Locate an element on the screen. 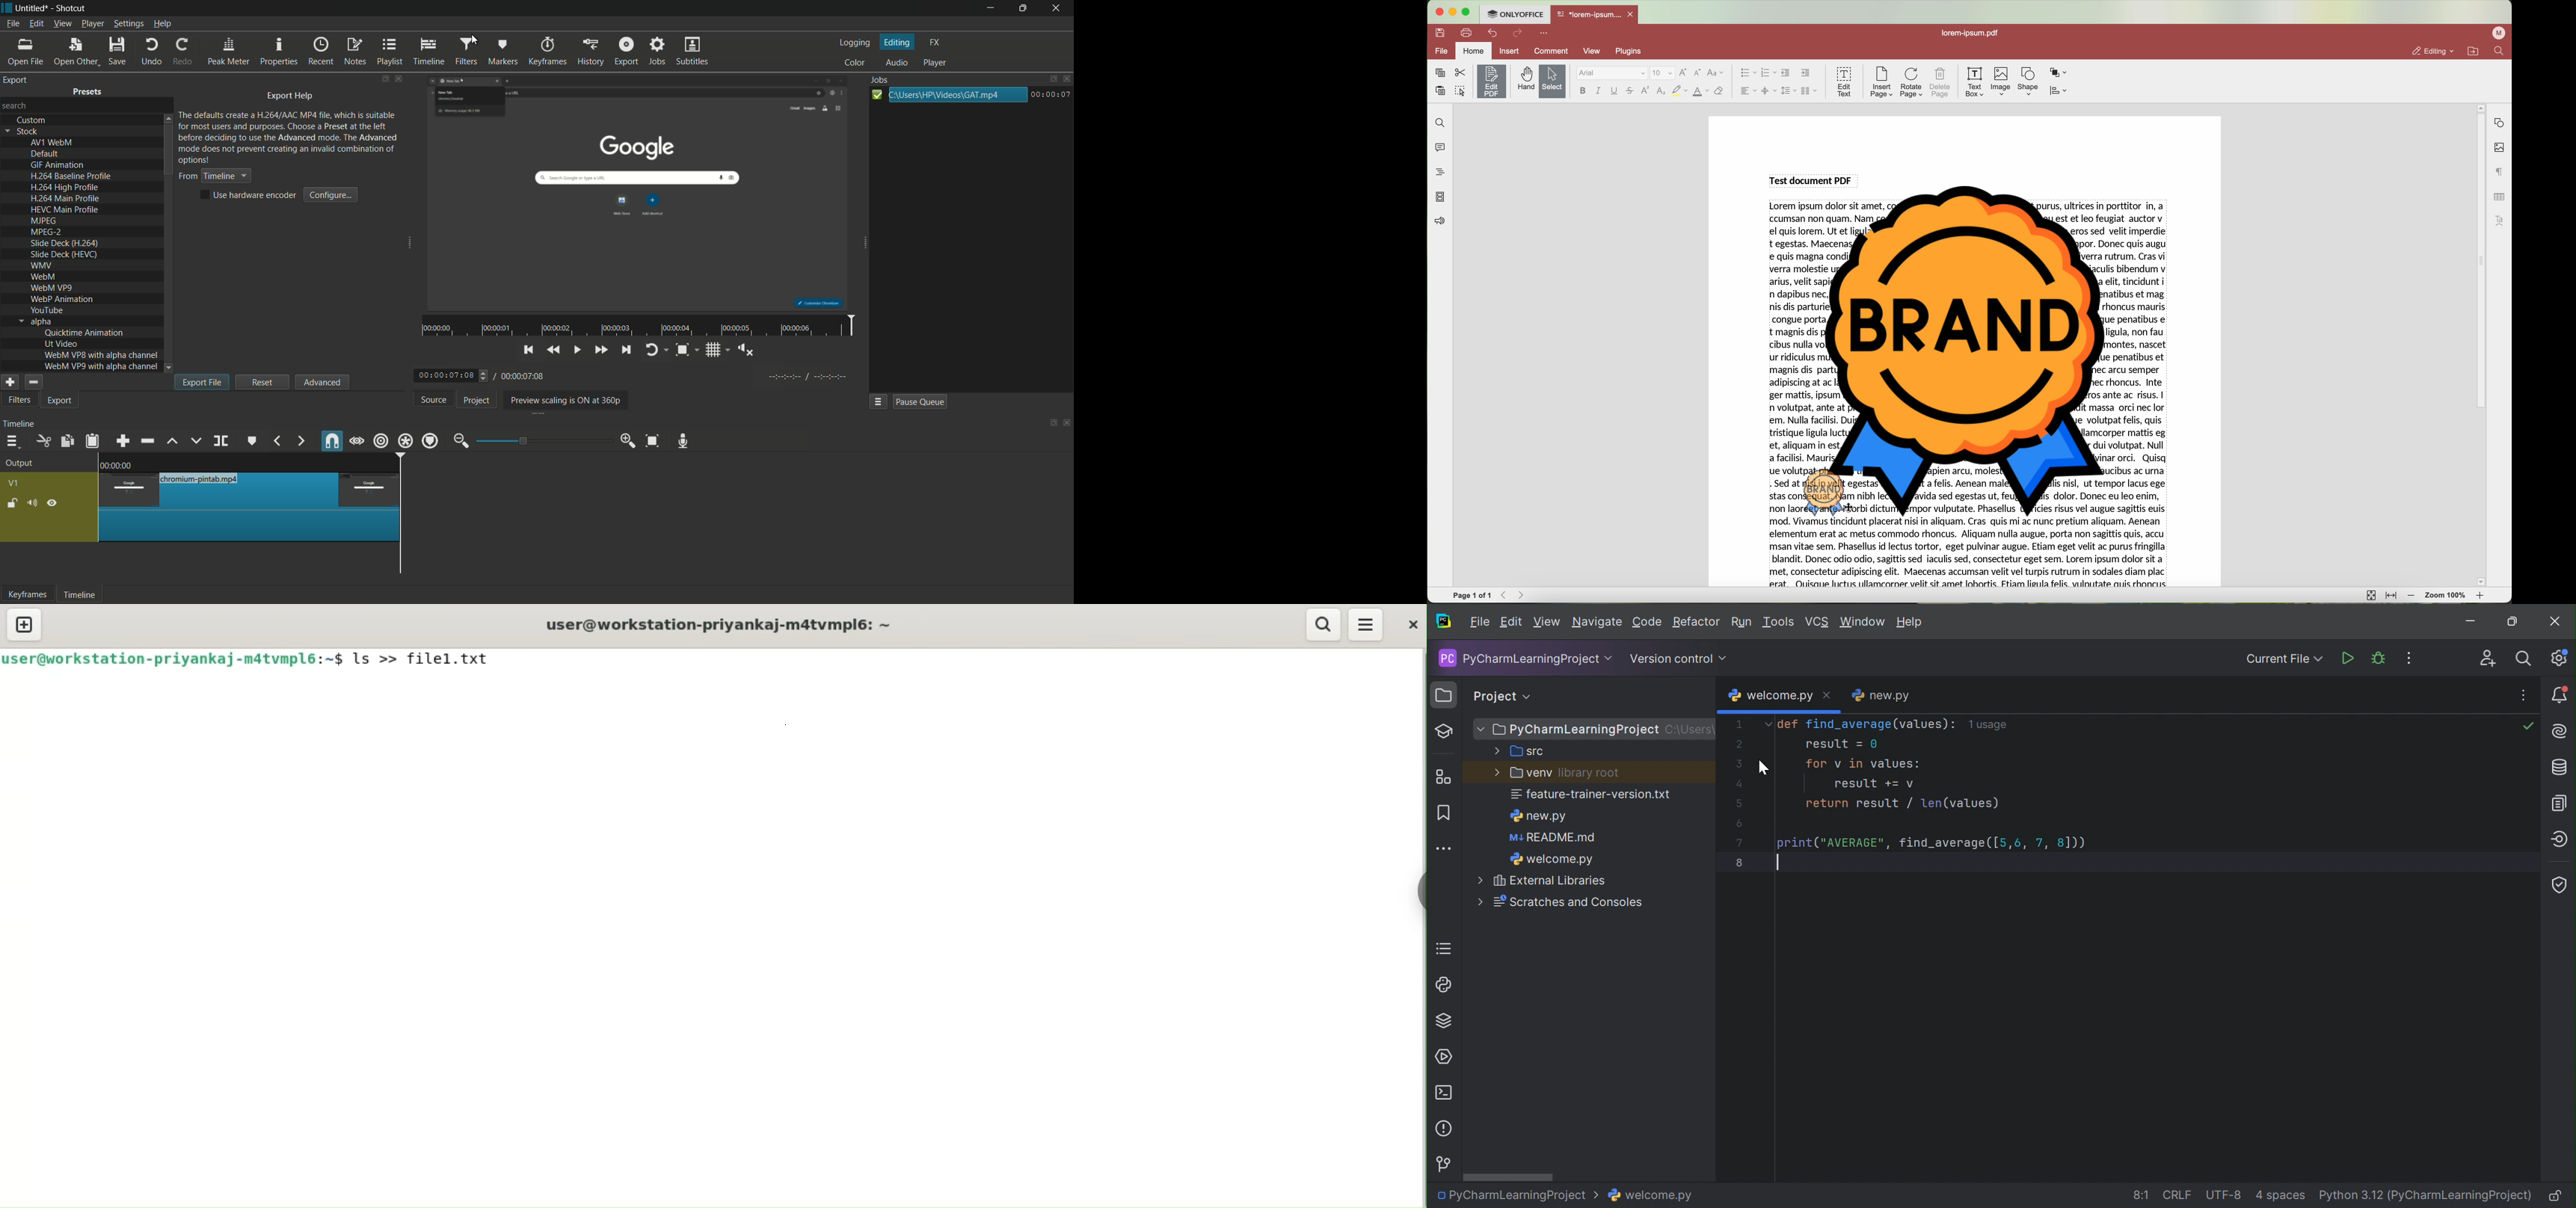  feature-trainer-version is located at coordinates (1590, 796).